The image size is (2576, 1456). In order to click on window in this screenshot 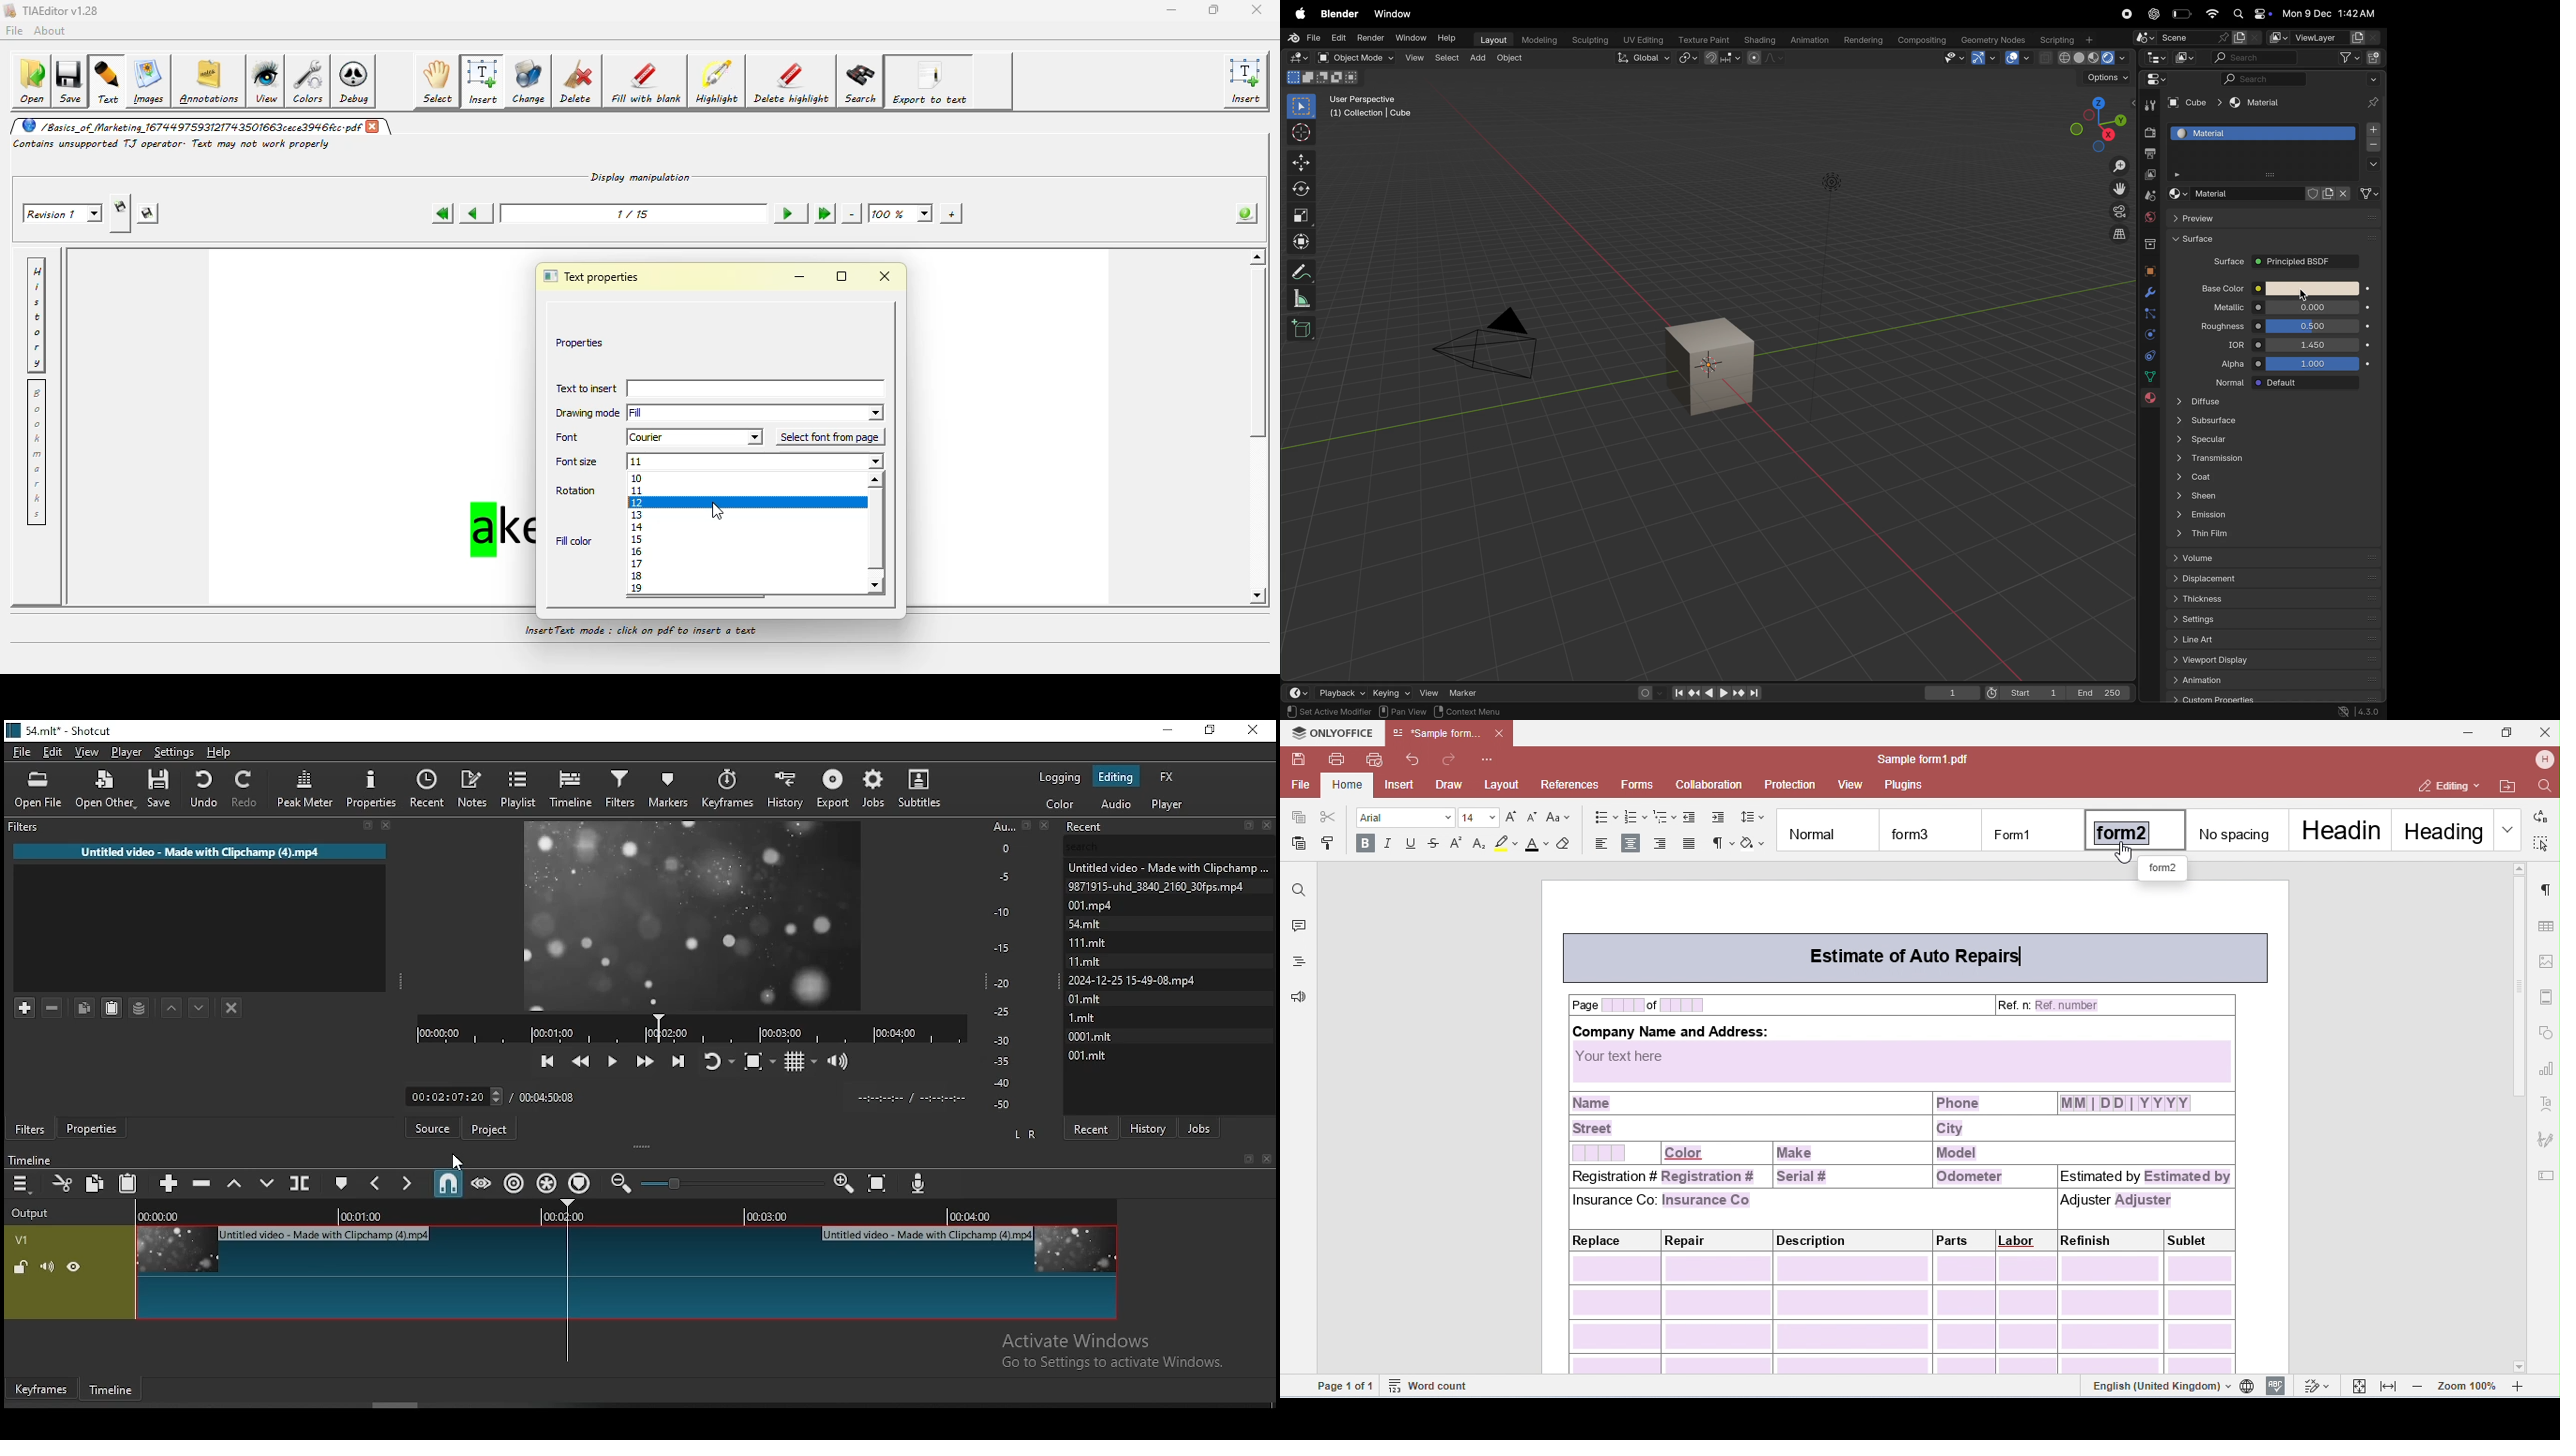, I will do `click(1411, 38)`.